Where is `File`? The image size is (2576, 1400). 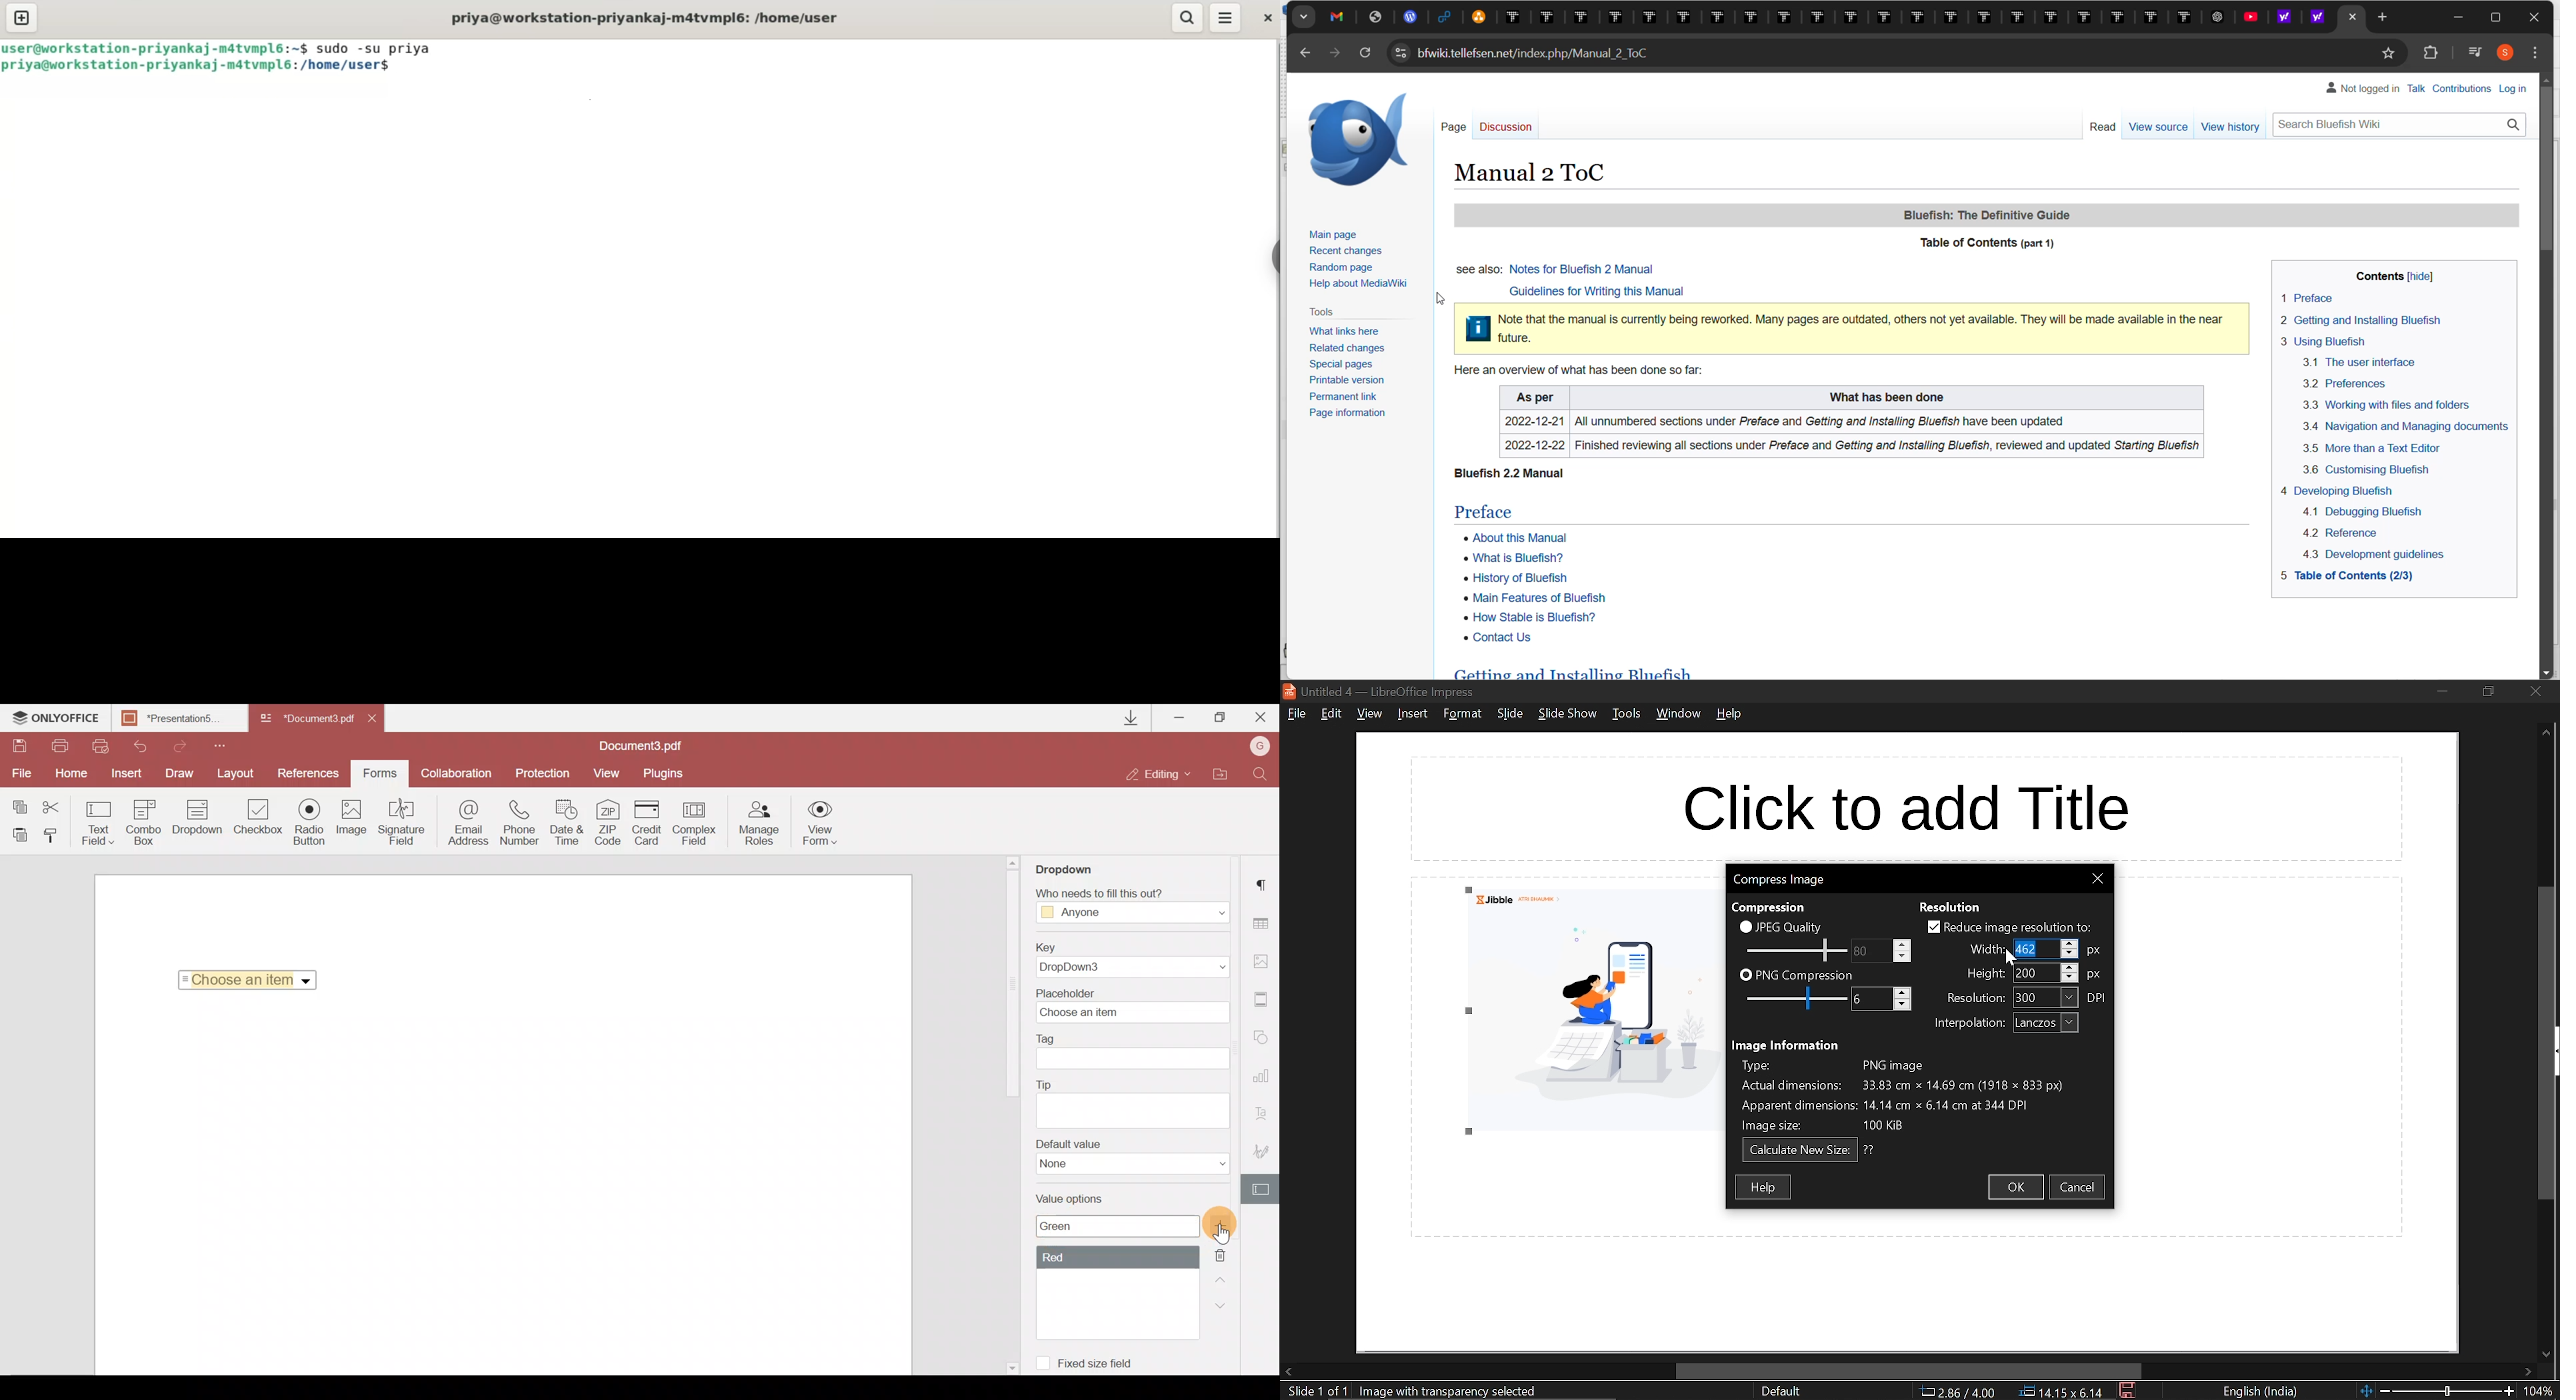 File is located at coordinates (23, 775).